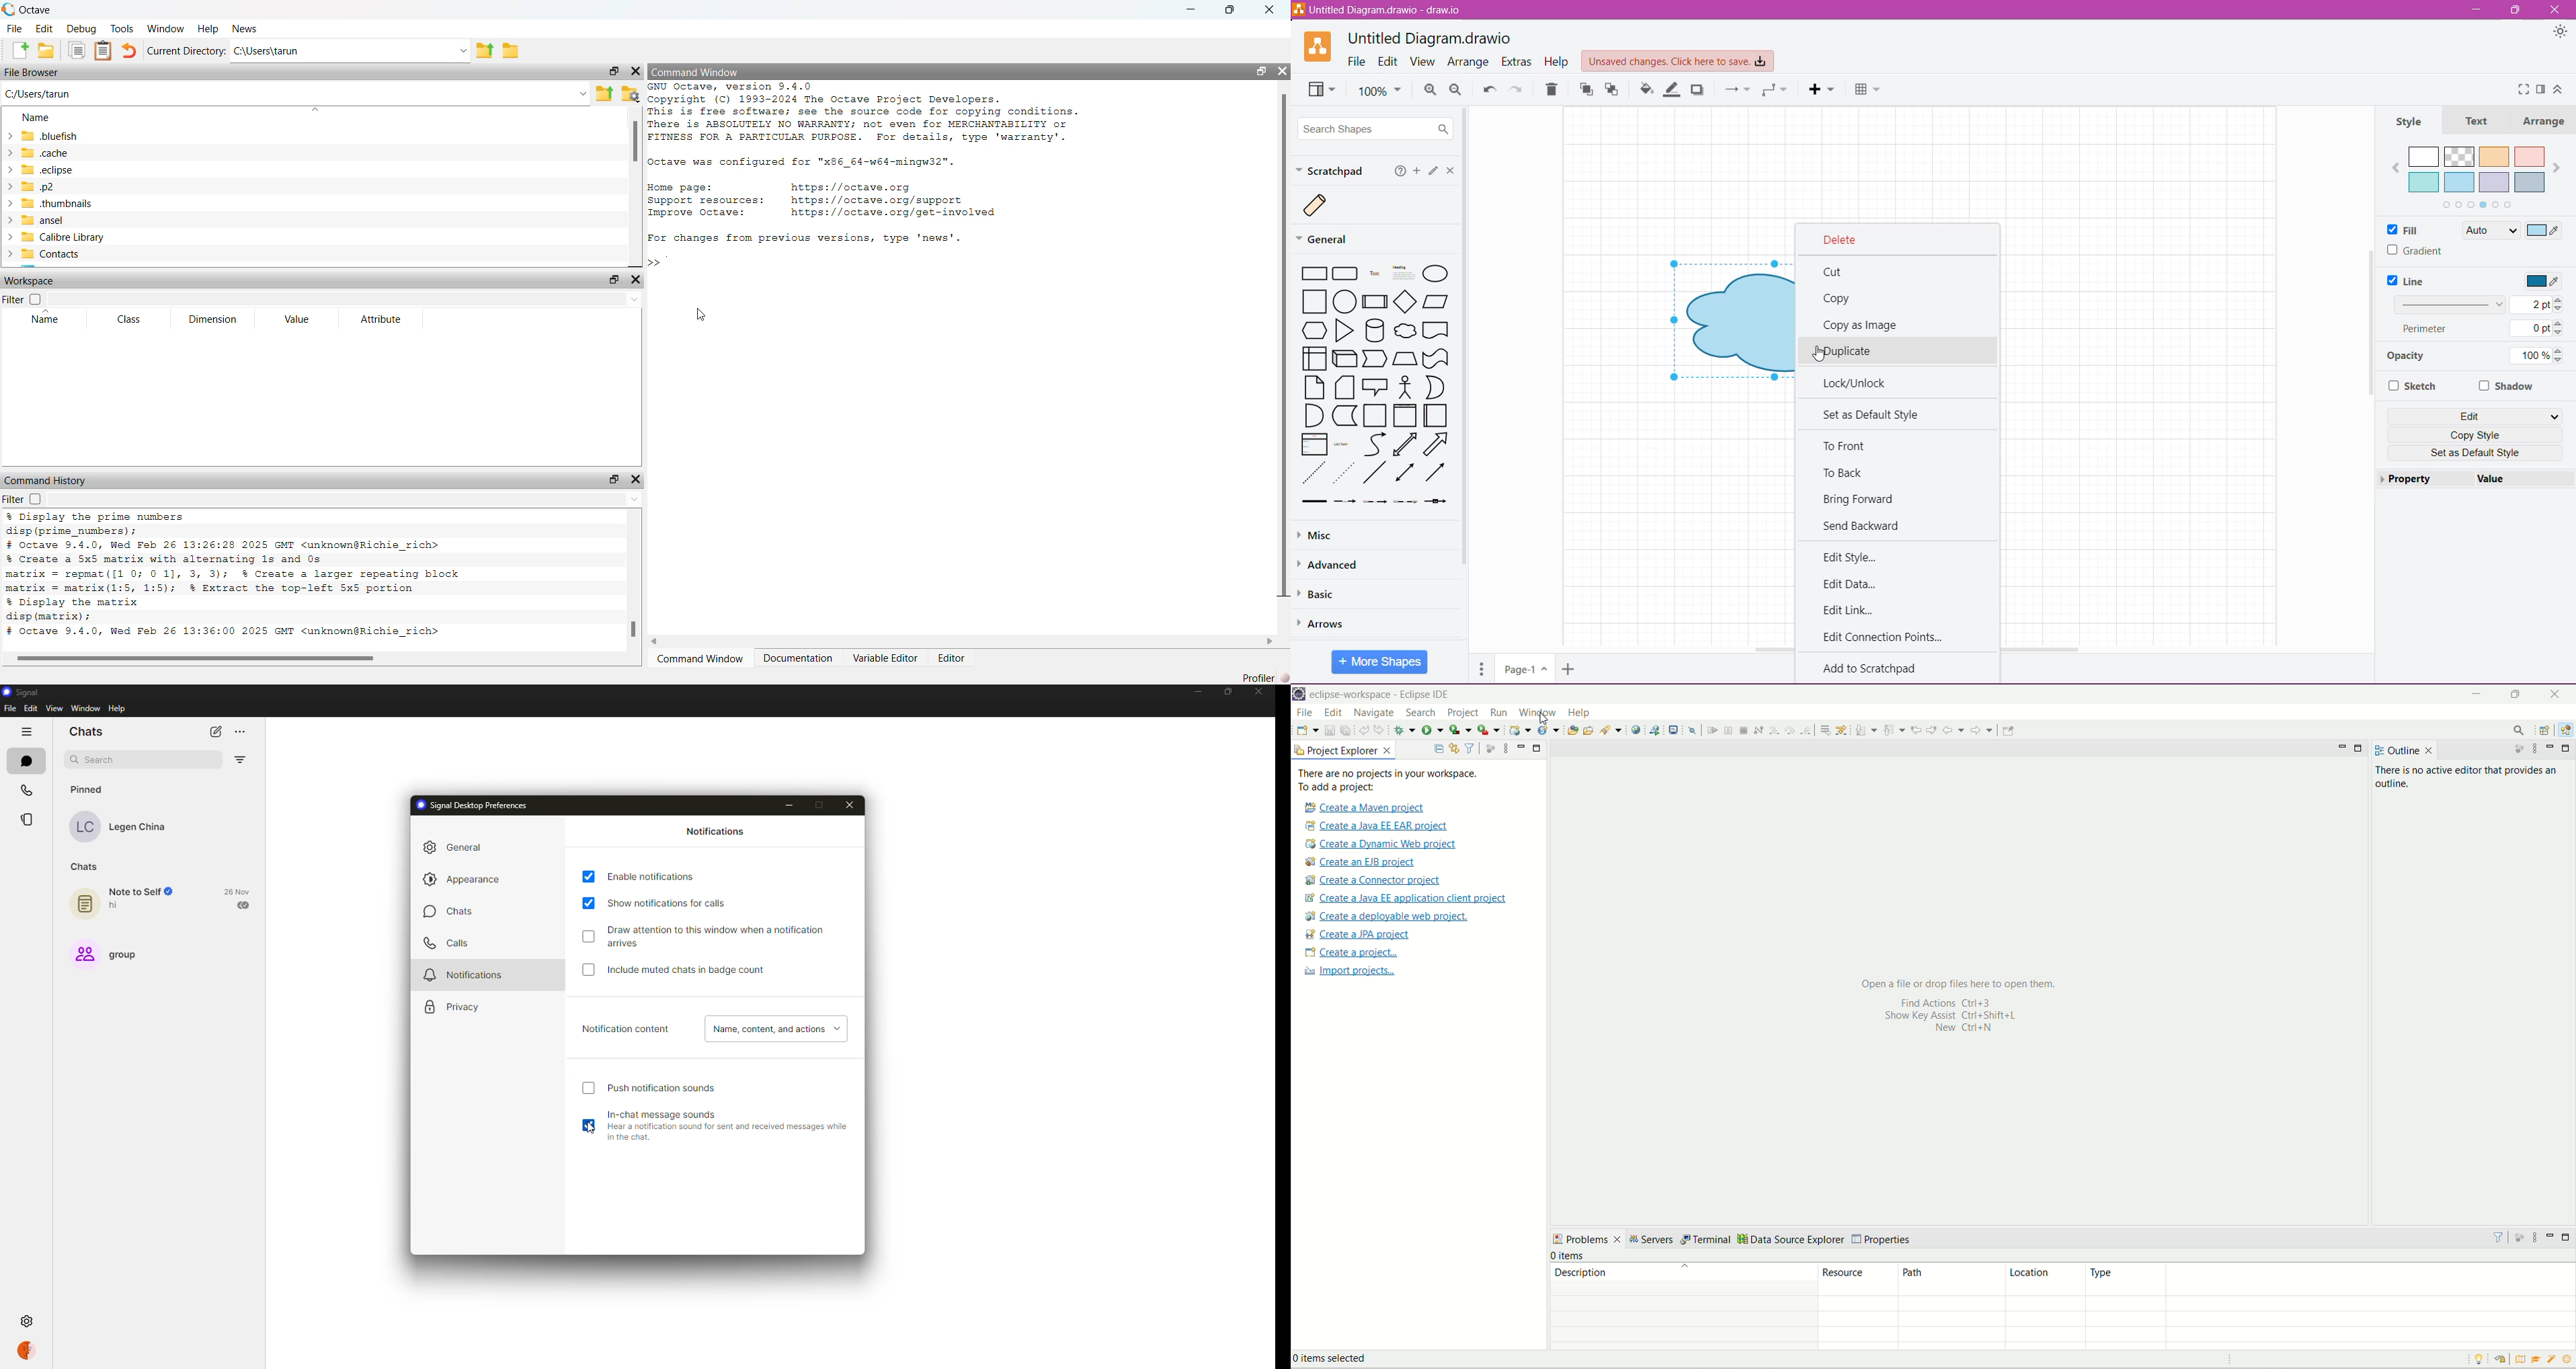 Image resolution: width=2576 pixels, height=1372 pixels. Describe the element at coordinates (1571, 668) in the screenshot. I see `Insert Page` at that location.